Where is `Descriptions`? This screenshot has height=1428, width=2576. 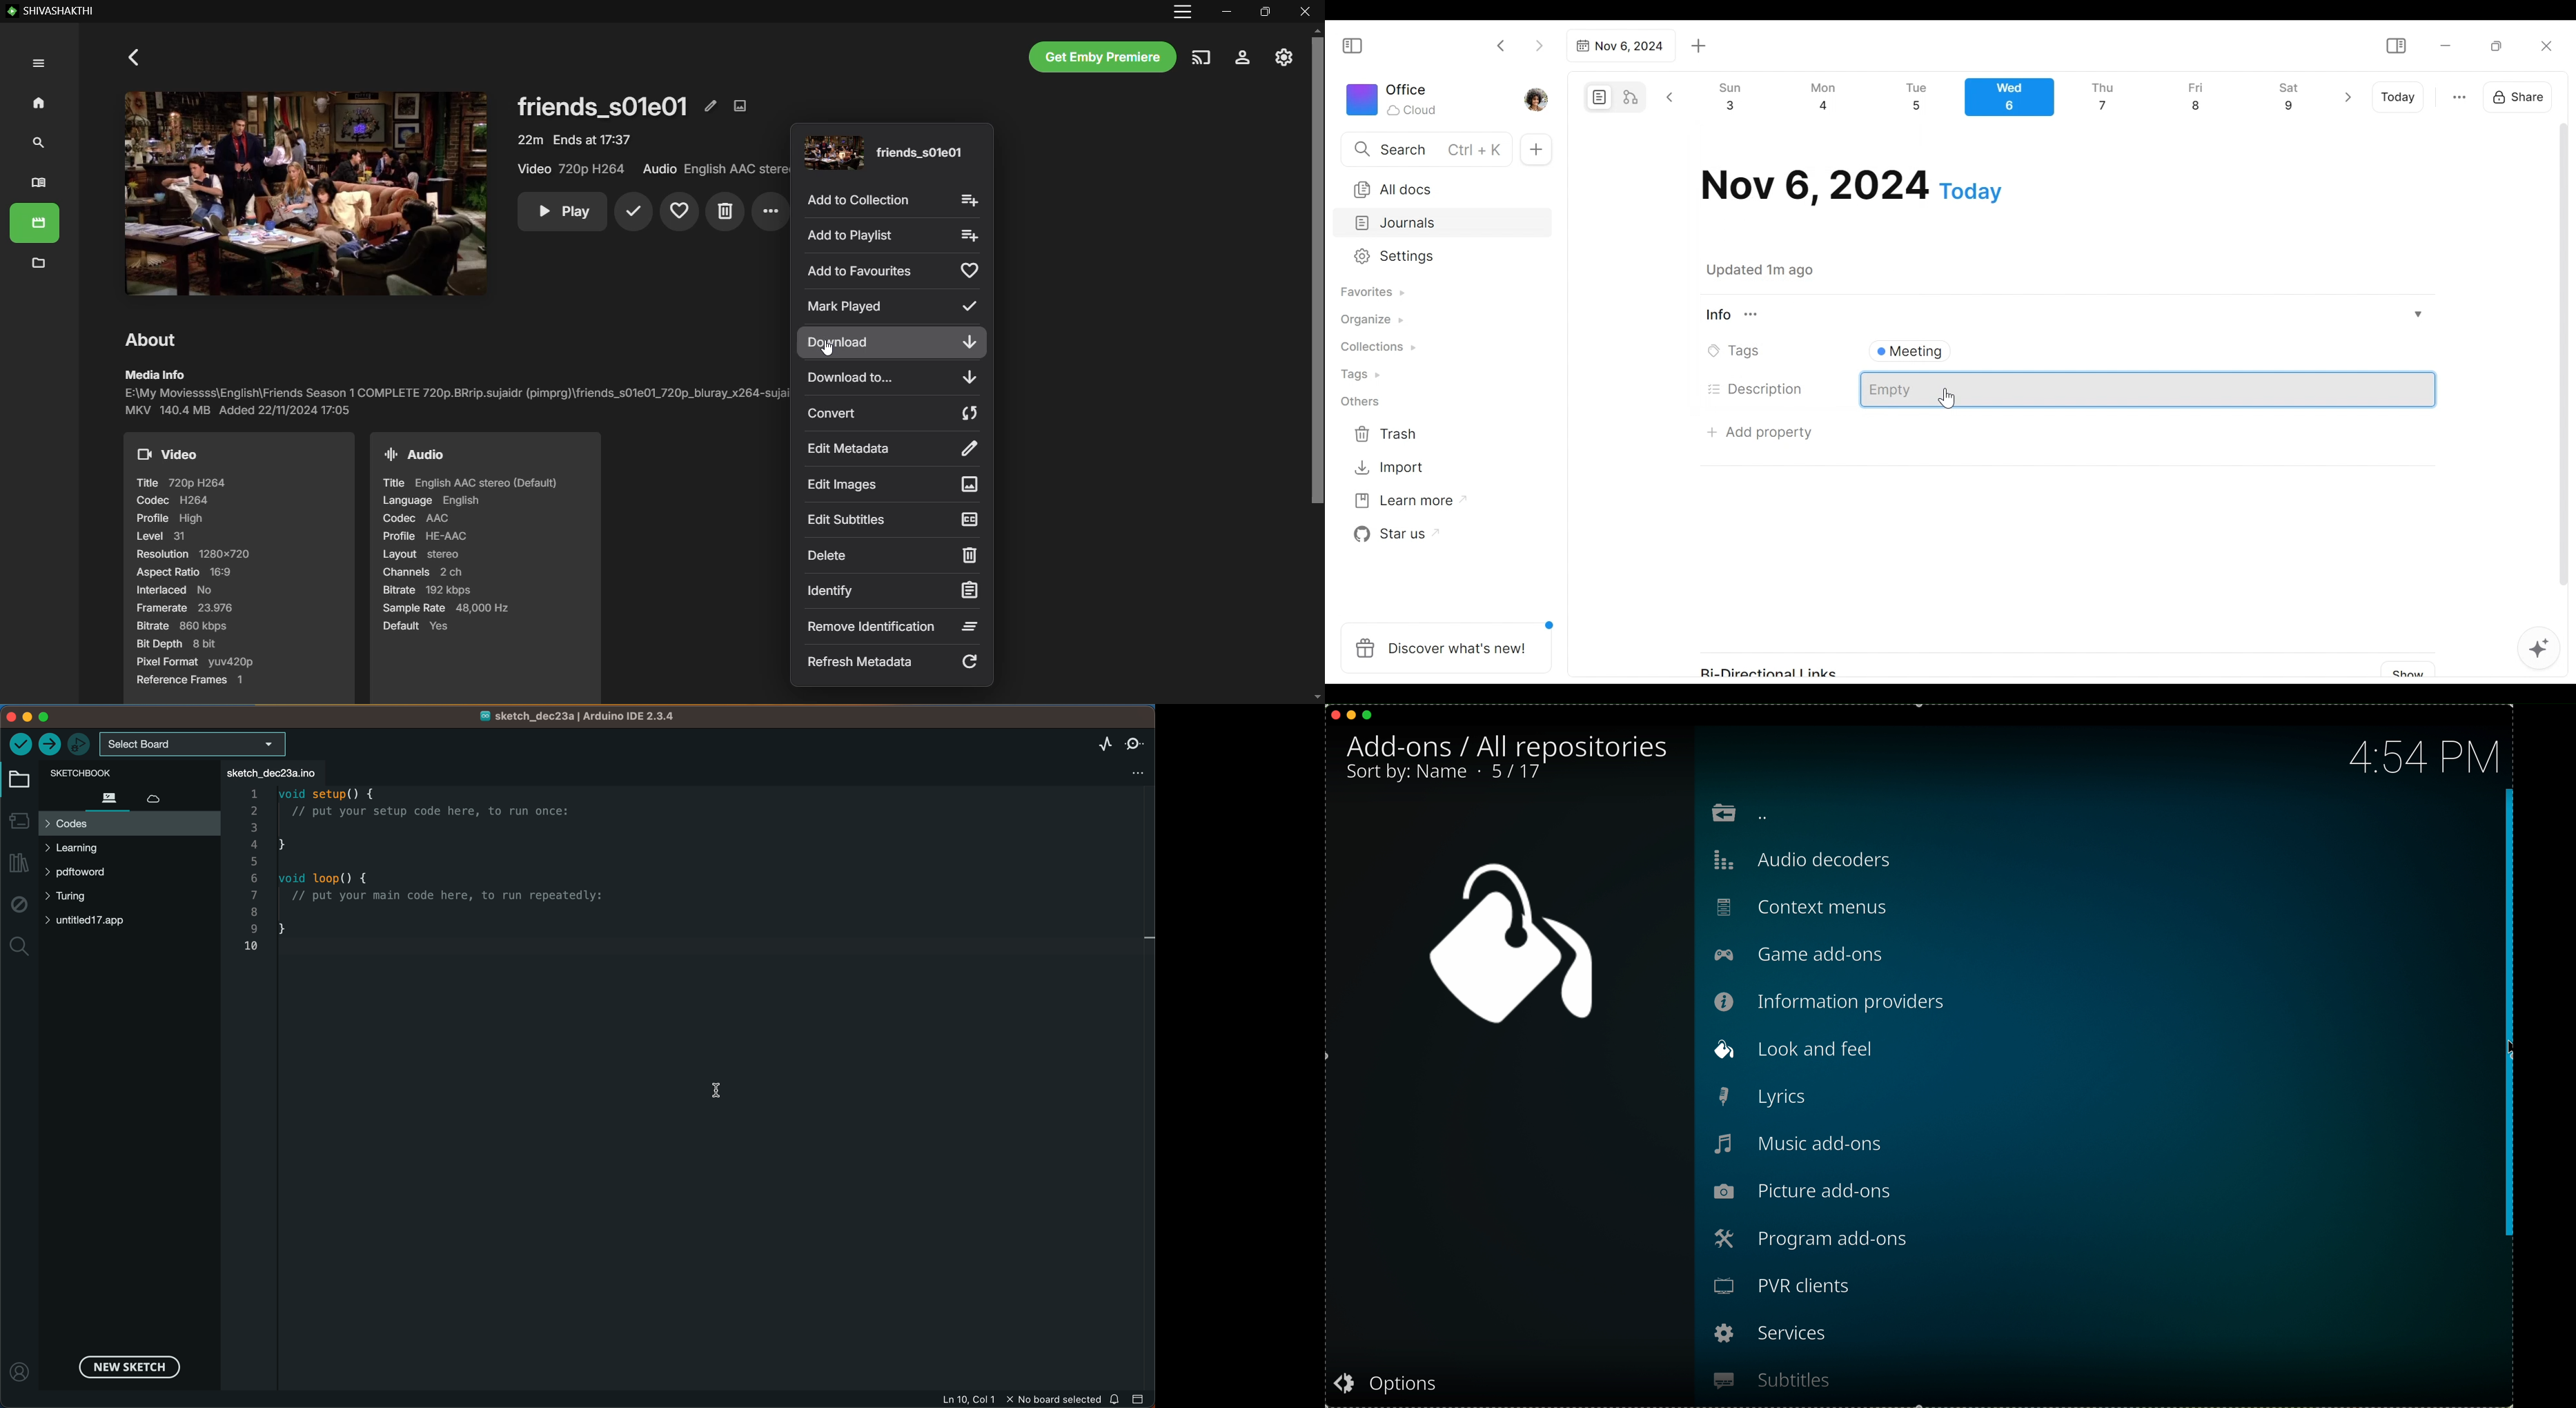
Descriptions is located at coordinates (2149, 390).